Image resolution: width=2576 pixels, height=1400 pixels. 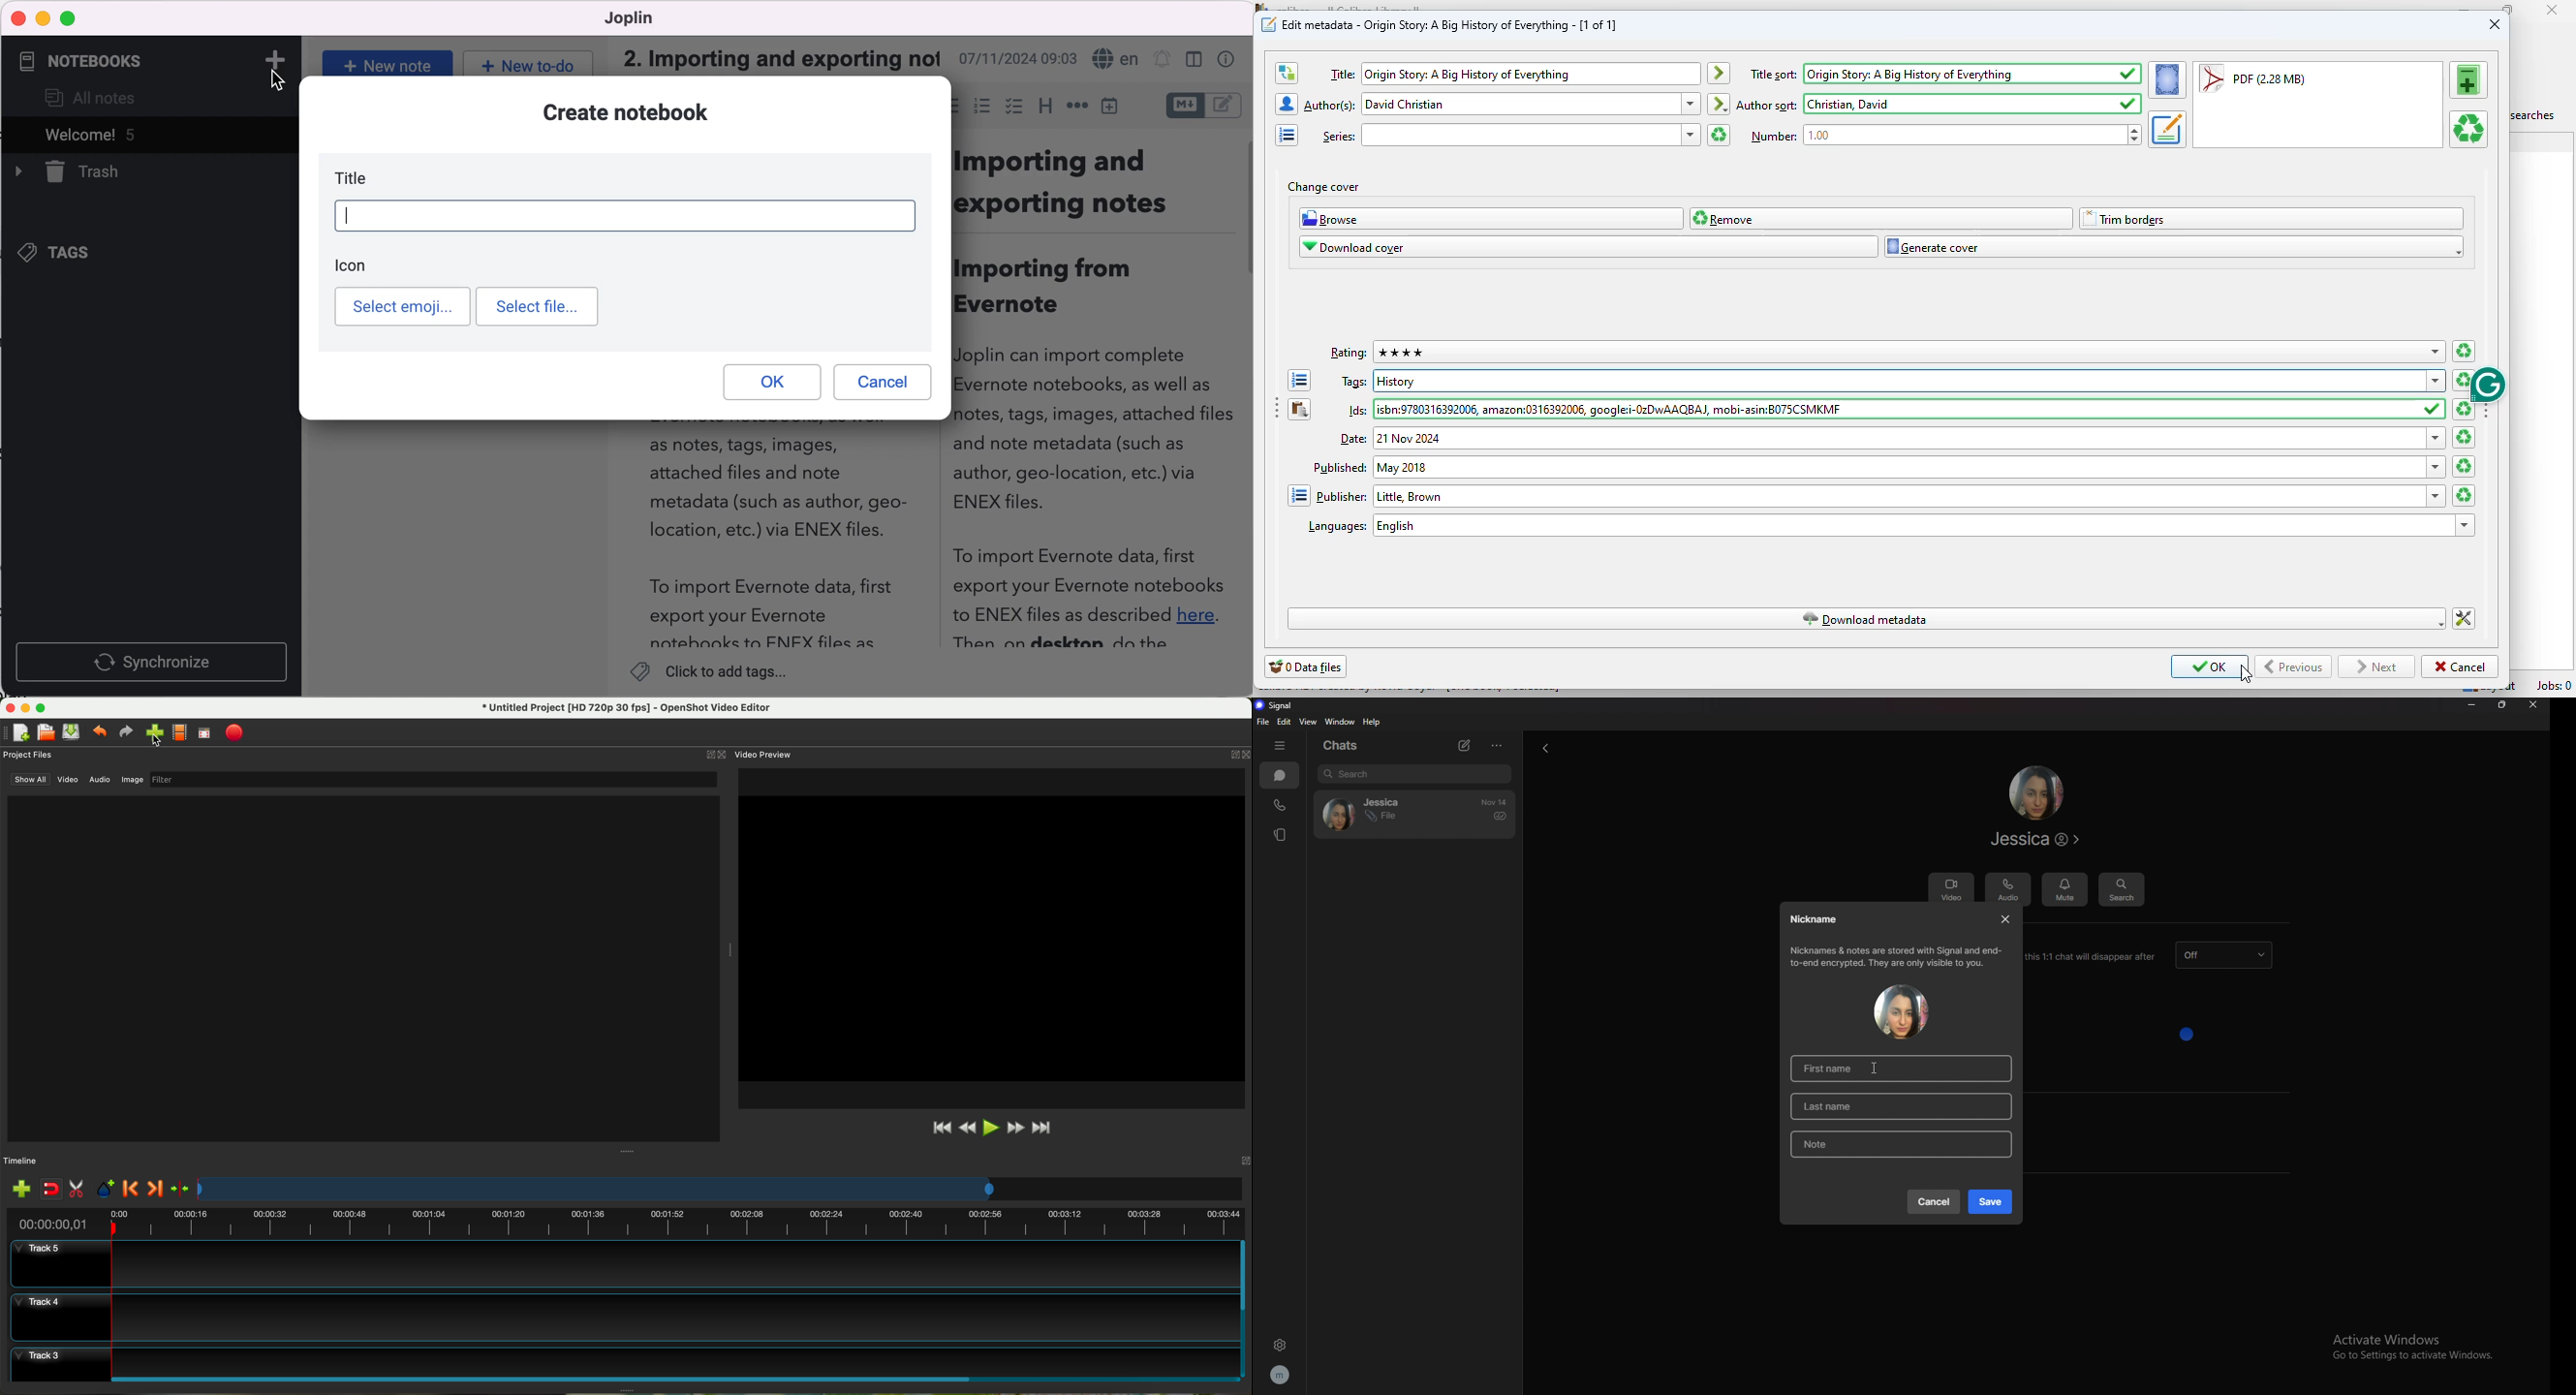 I want to click on edit, so click(x=1284, y=722).